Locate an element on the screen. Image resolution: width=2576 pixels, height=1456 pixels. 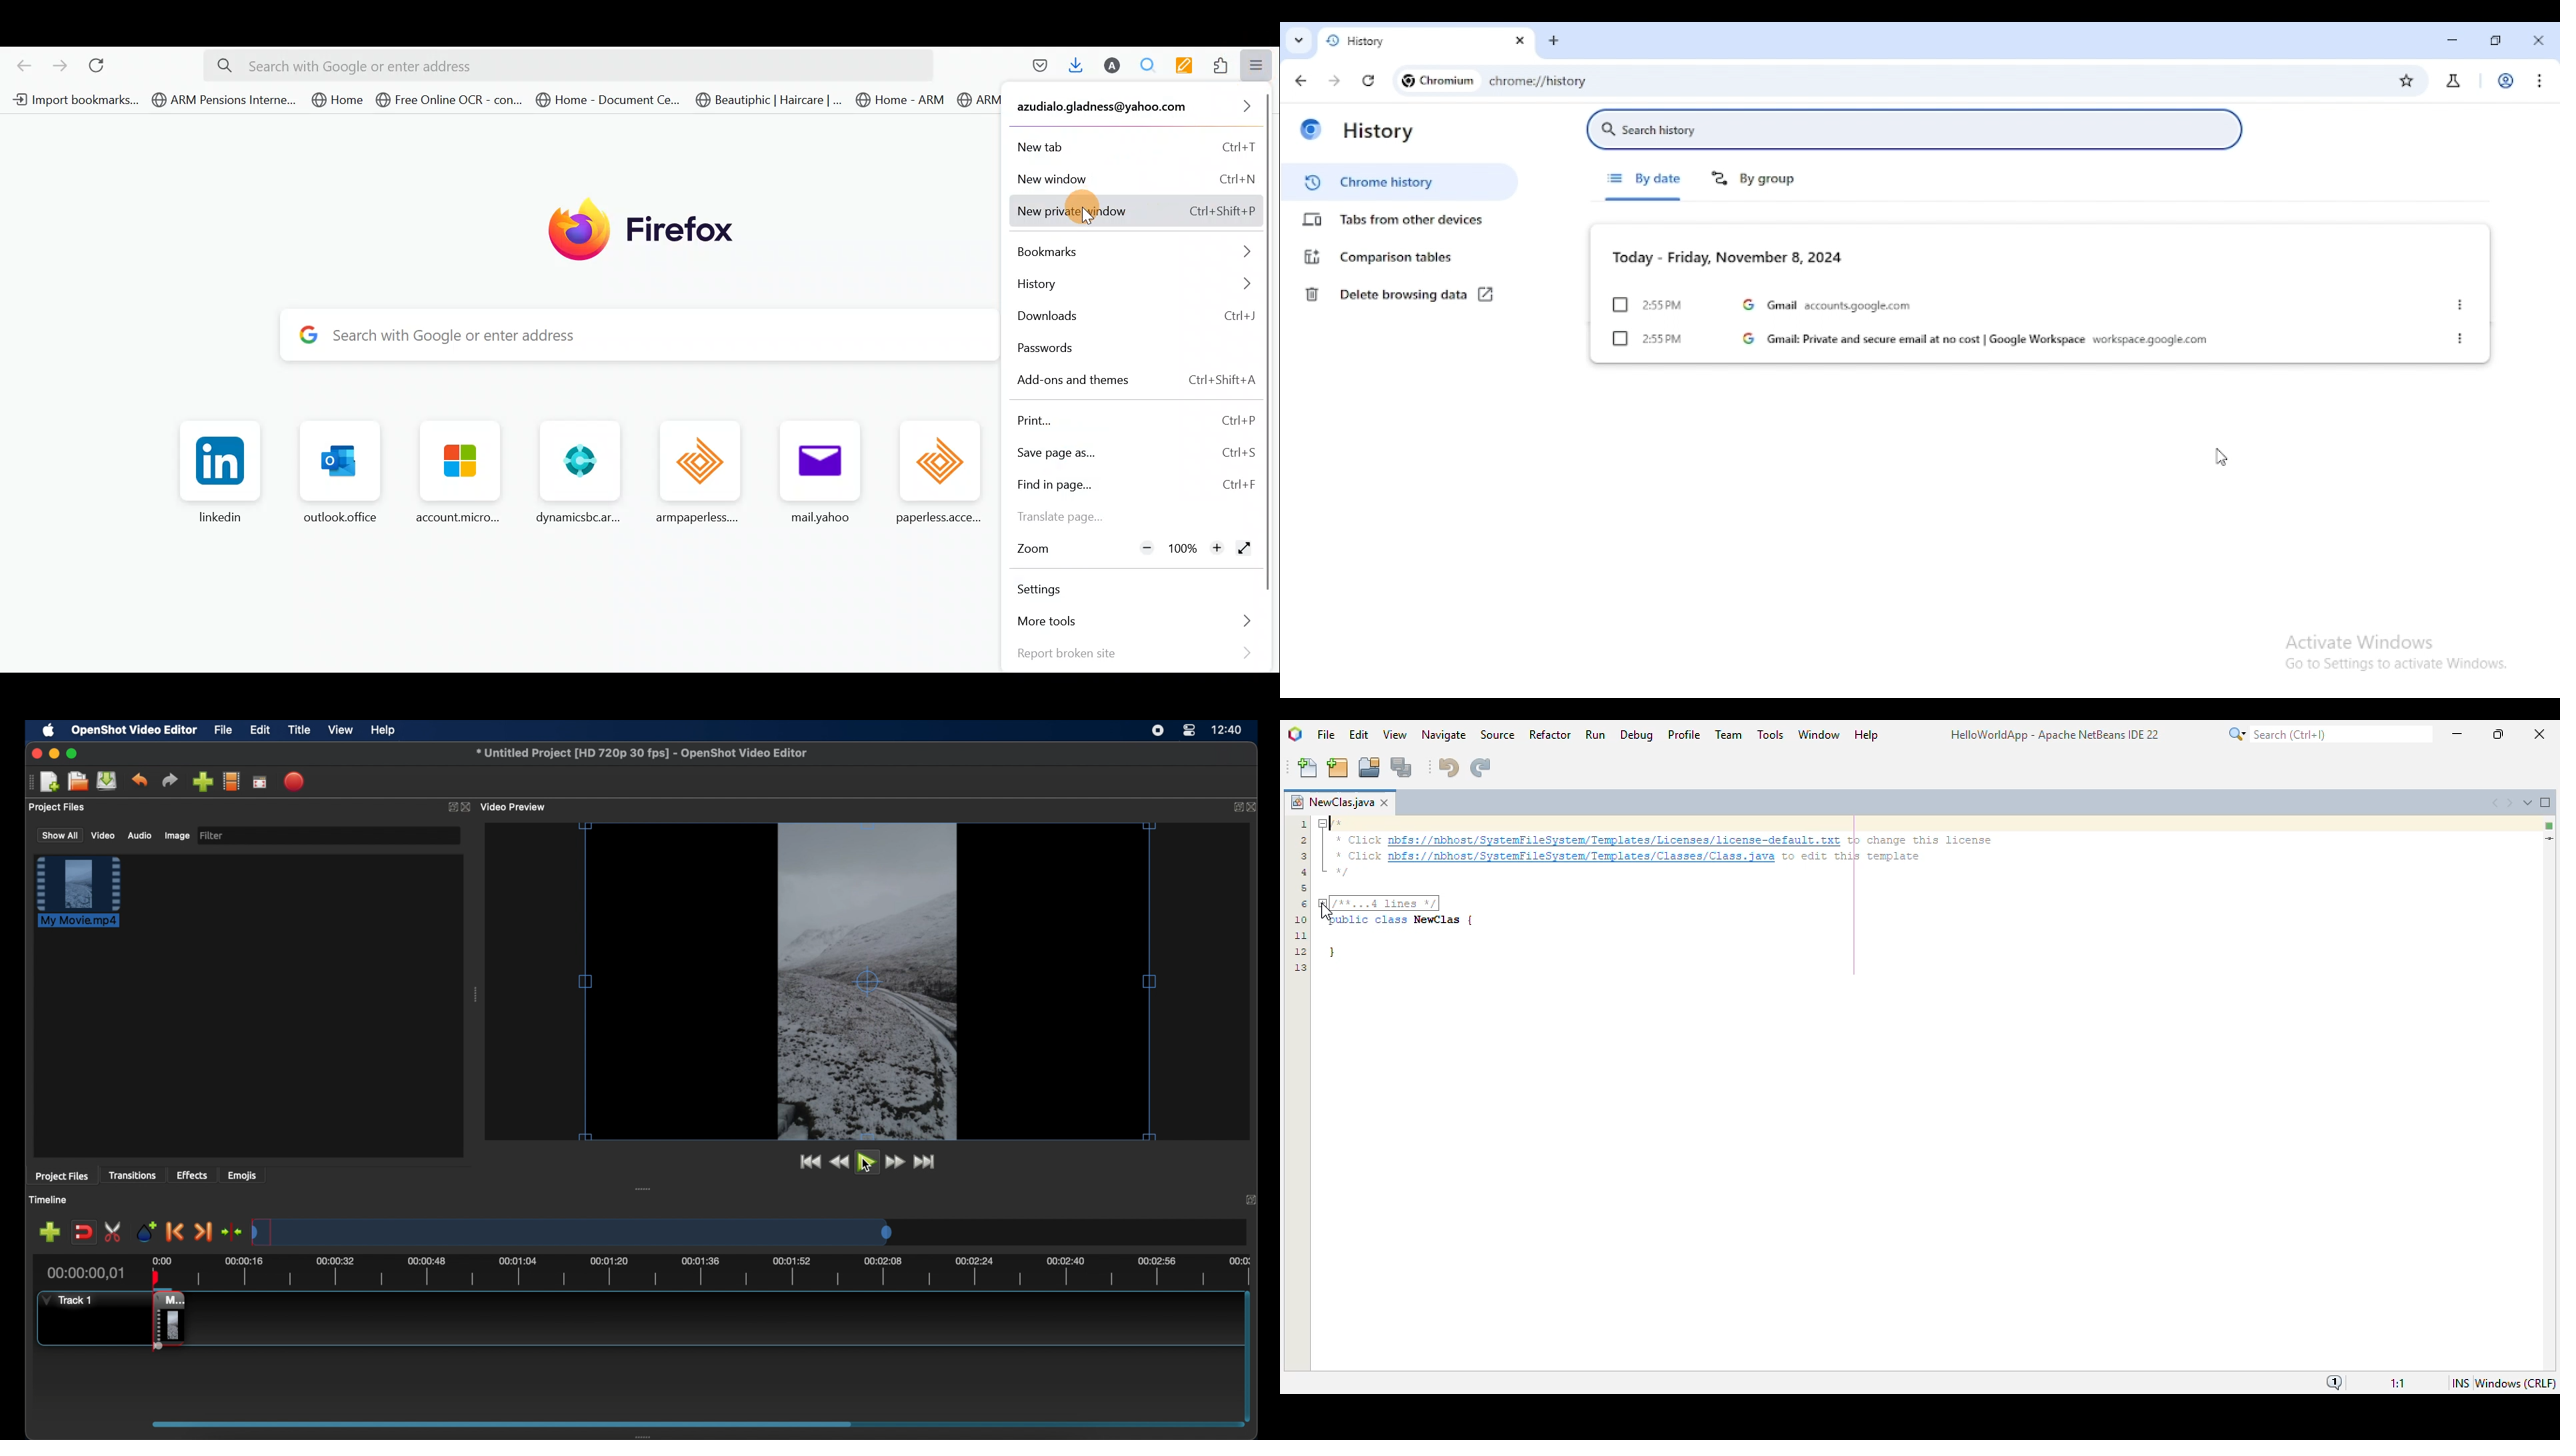
close is located at coordinates (1254, 808).